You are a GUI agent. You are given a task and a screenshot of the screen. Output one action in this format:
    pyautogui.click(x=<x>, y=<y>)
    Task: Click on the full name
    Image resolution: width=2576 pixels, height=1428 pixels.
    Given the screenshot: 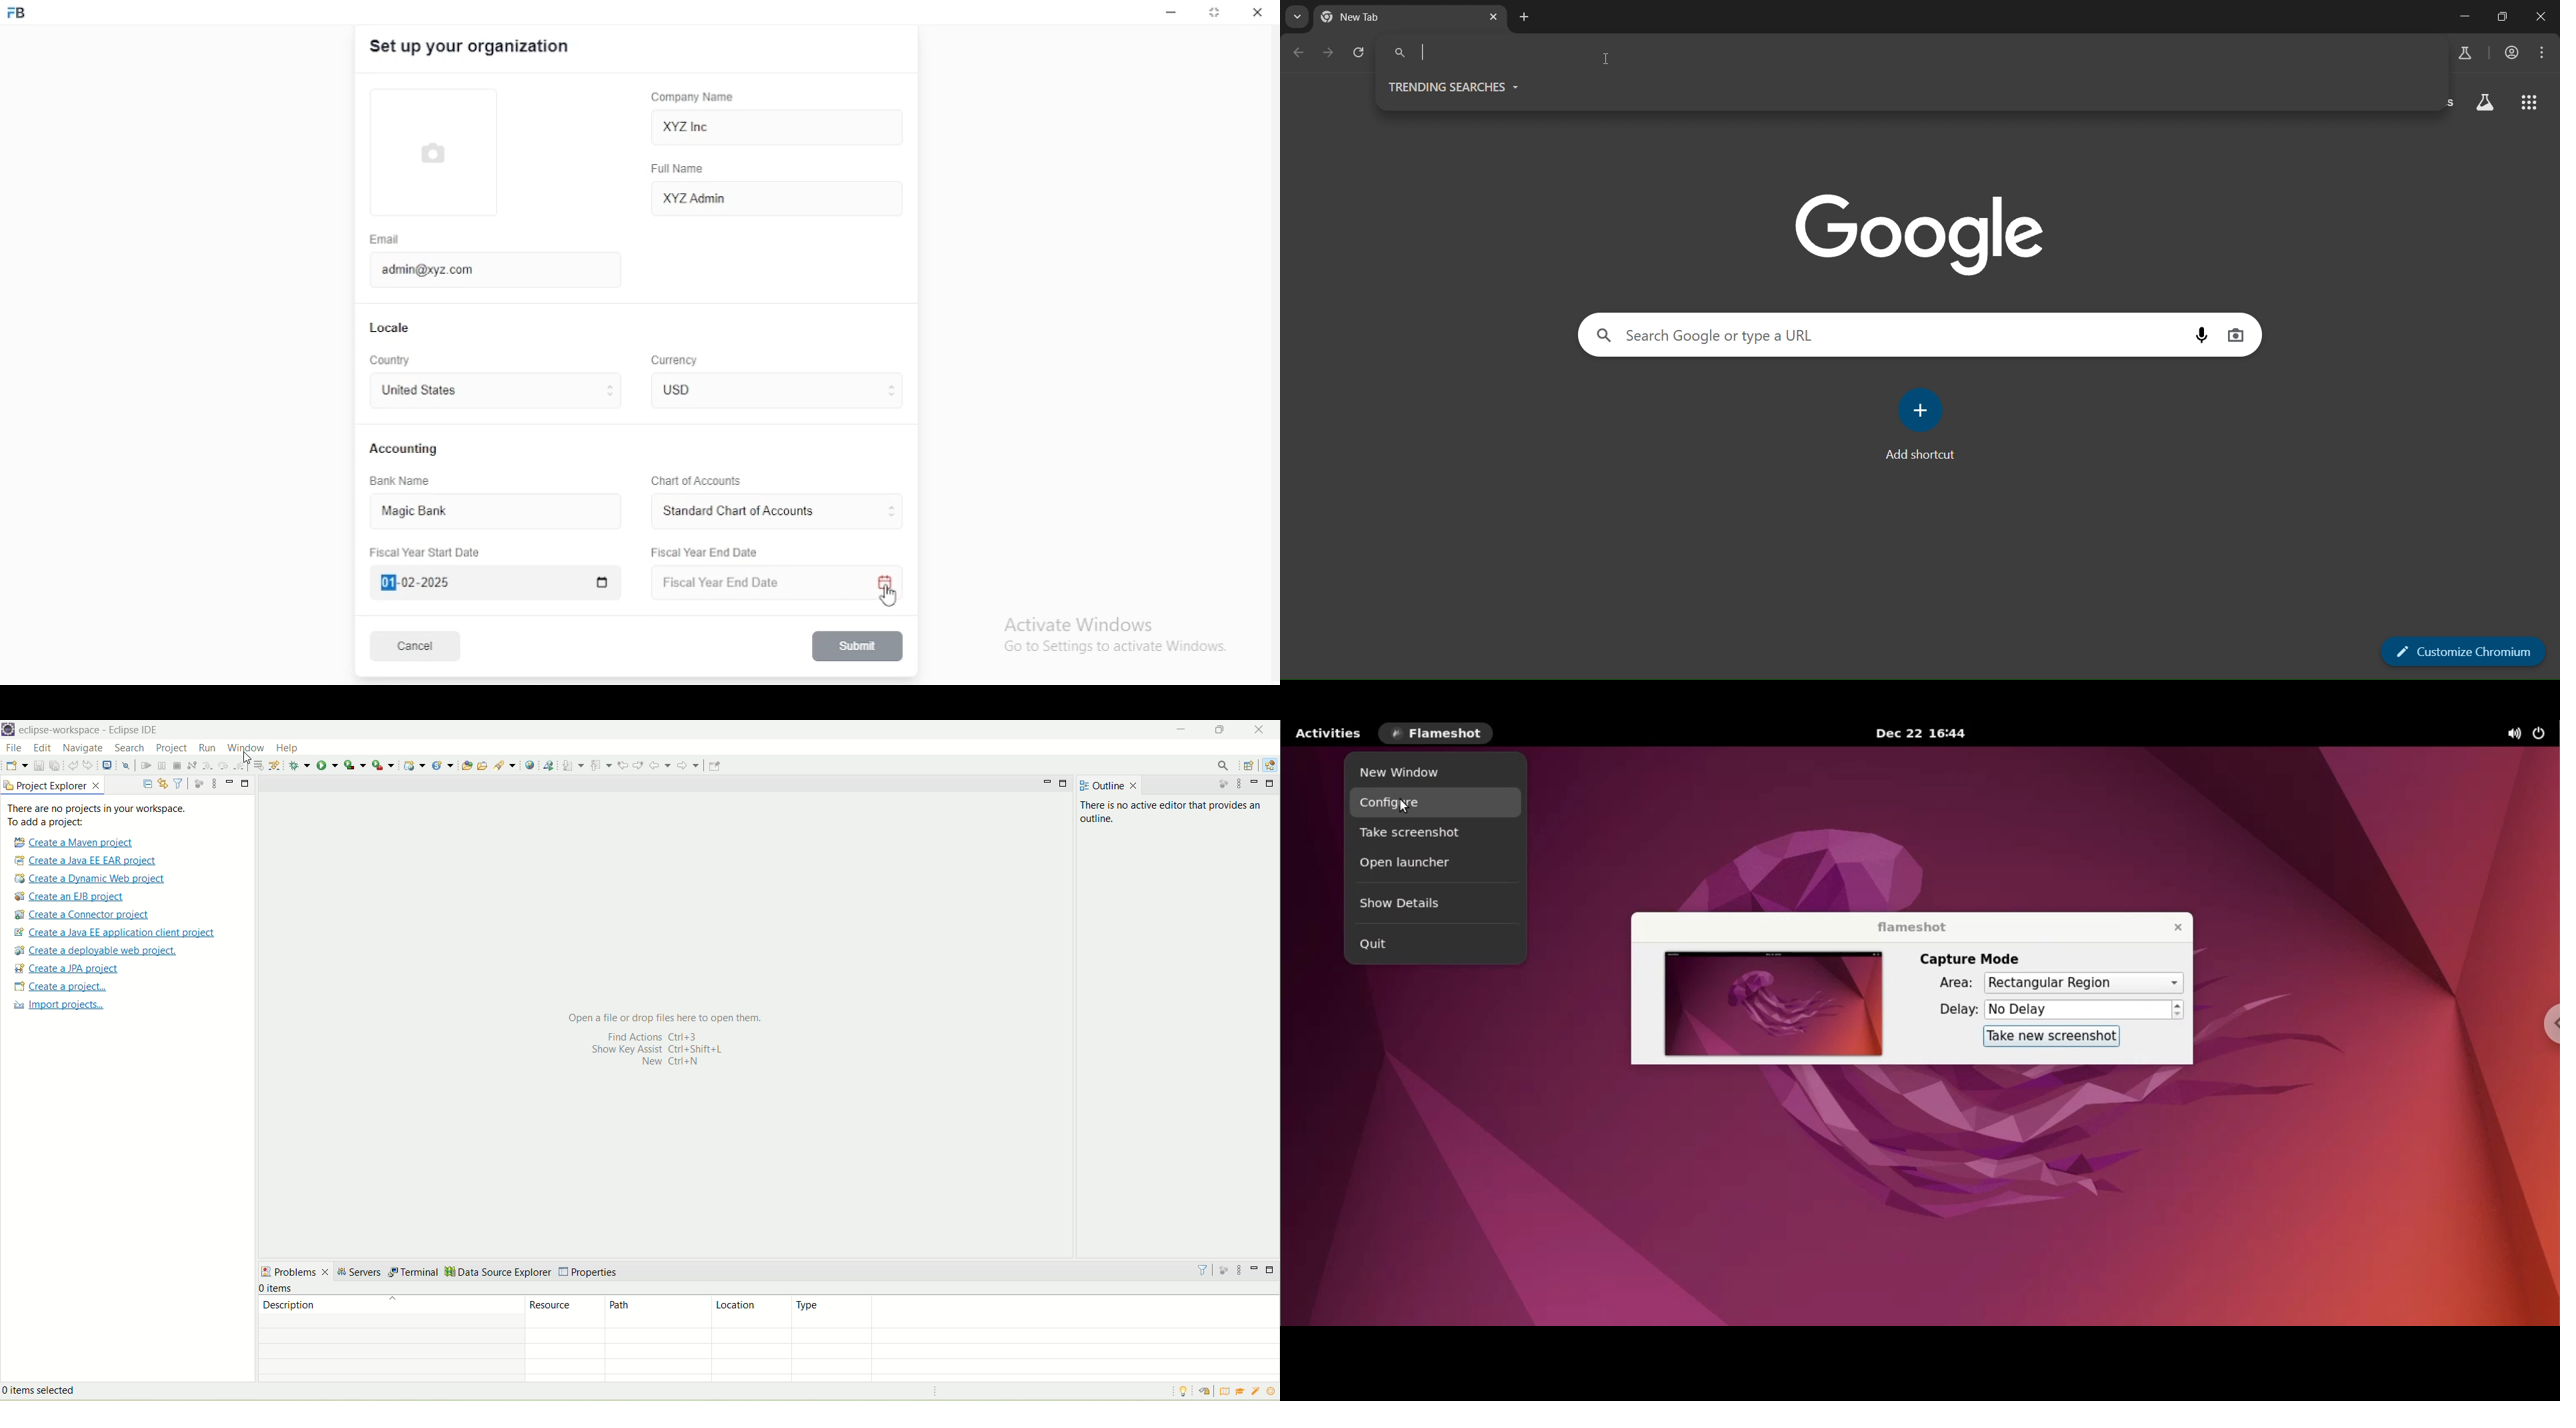 What is the action you would take?
    pyautogui.click(x=683, y=169)
    